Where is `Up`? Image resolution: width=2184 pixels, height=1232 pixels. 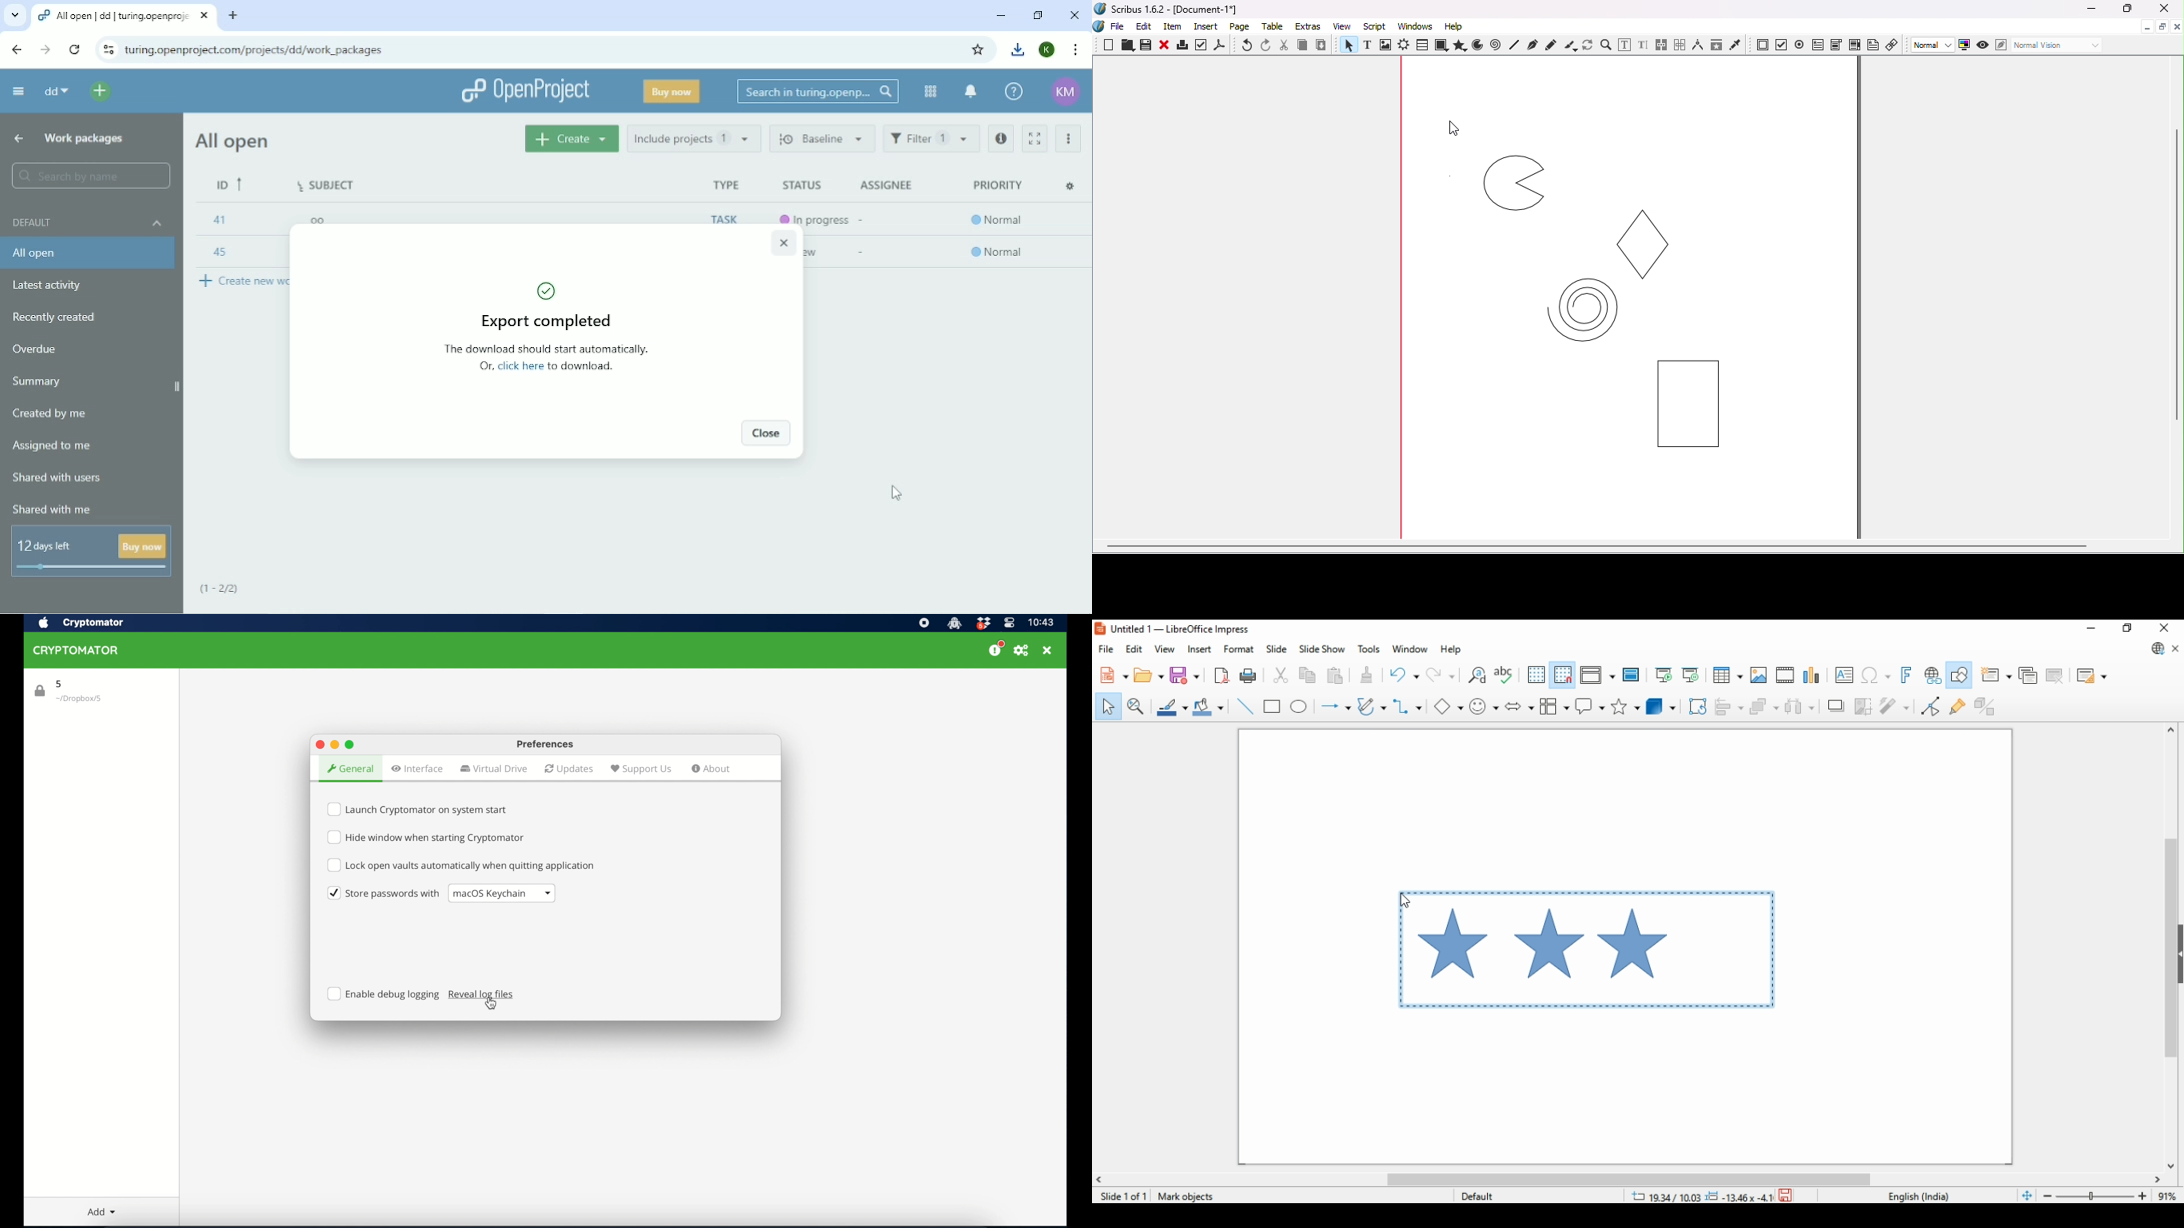 Up is located at coordinates (17, 139).